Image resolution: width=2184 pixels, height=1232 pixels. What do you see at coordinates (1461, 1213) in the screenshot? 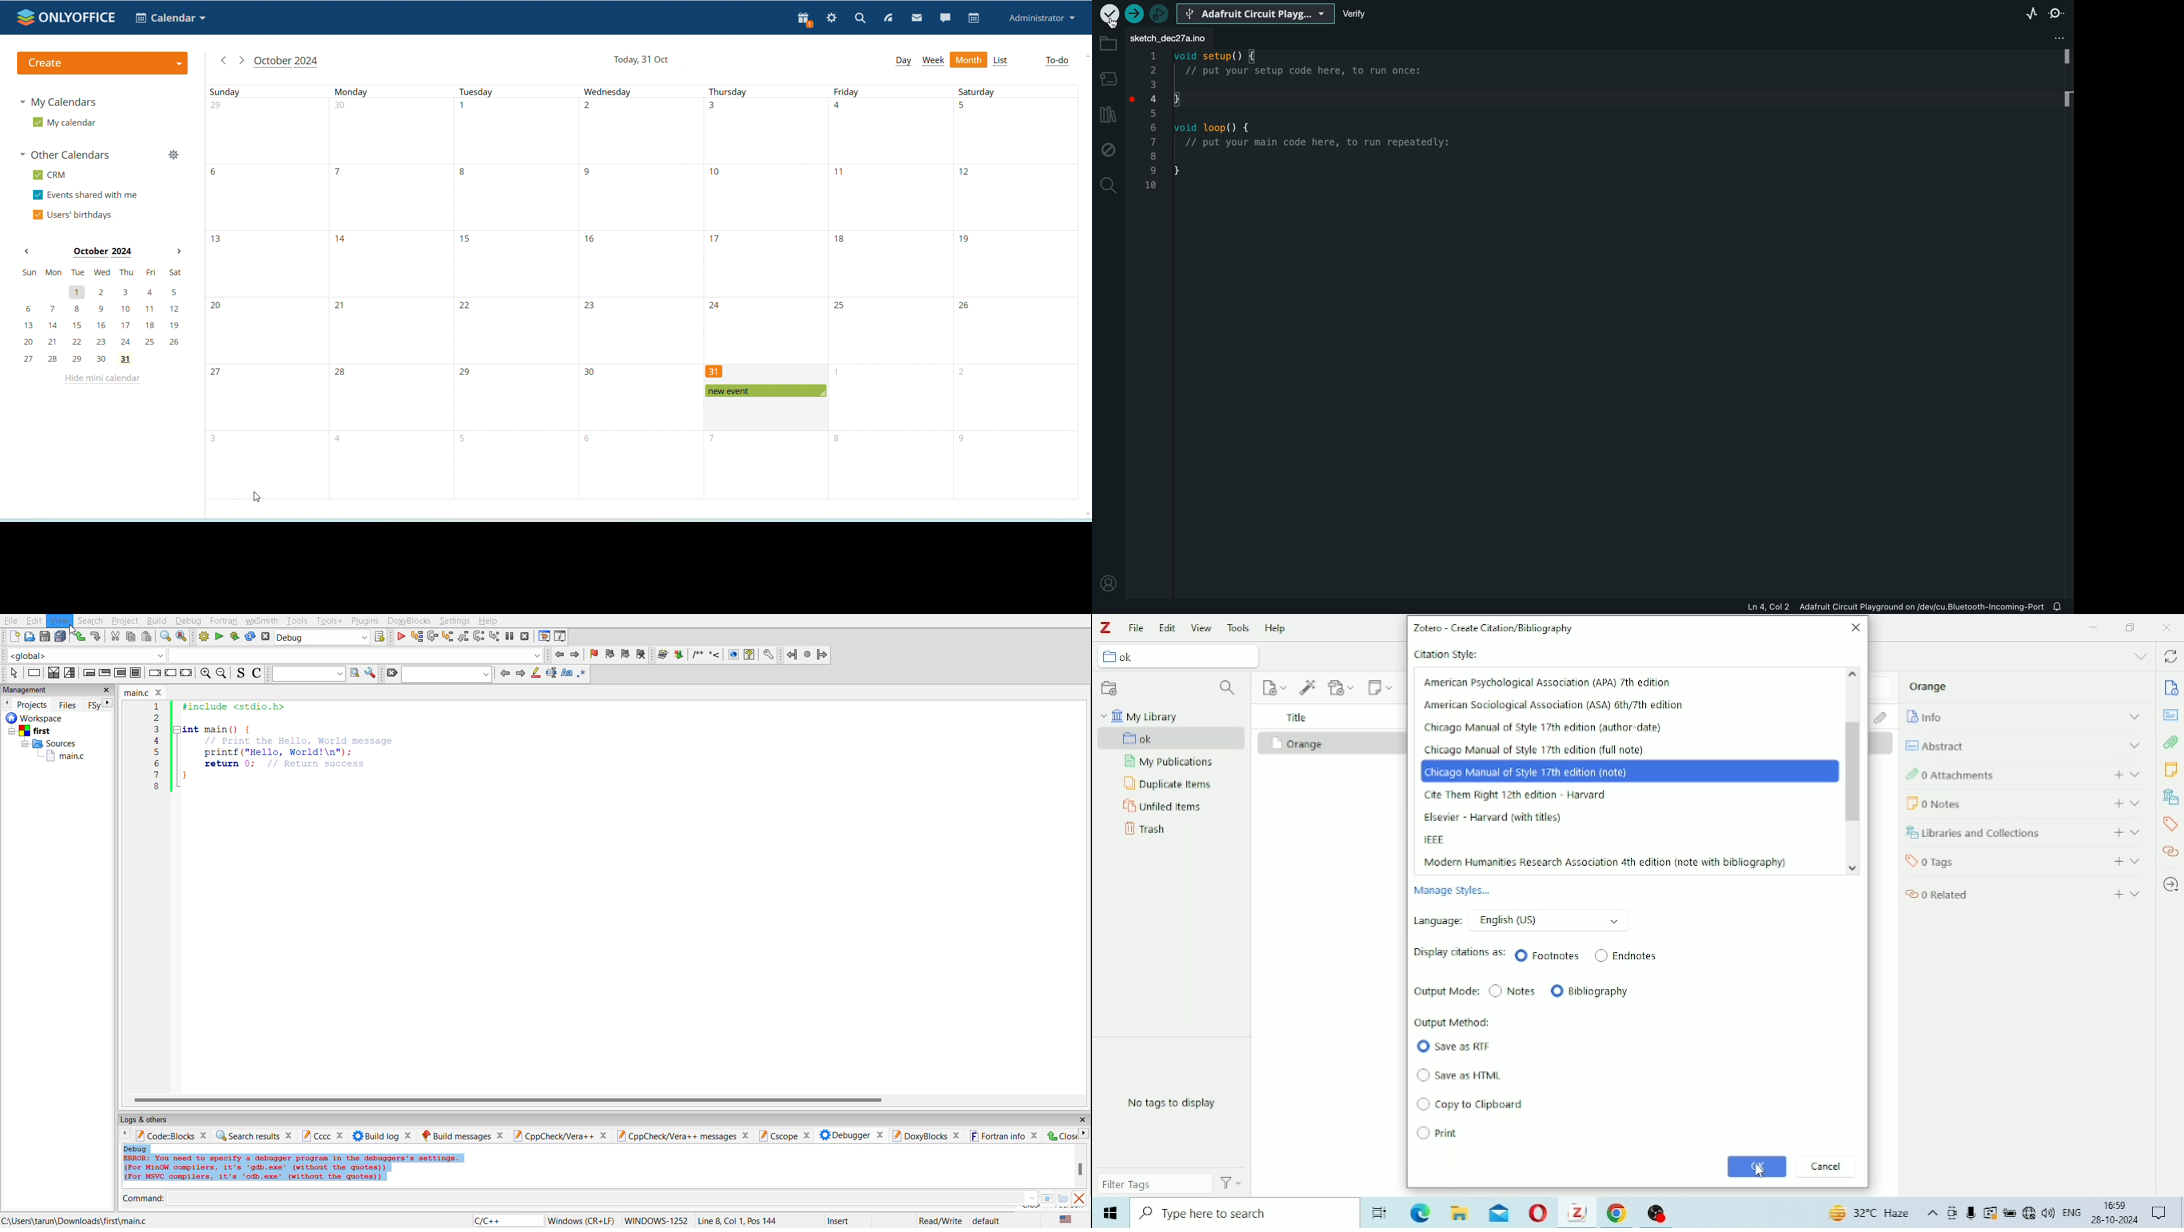
I see `File Explorer` at bounding box center [1461, 1213].